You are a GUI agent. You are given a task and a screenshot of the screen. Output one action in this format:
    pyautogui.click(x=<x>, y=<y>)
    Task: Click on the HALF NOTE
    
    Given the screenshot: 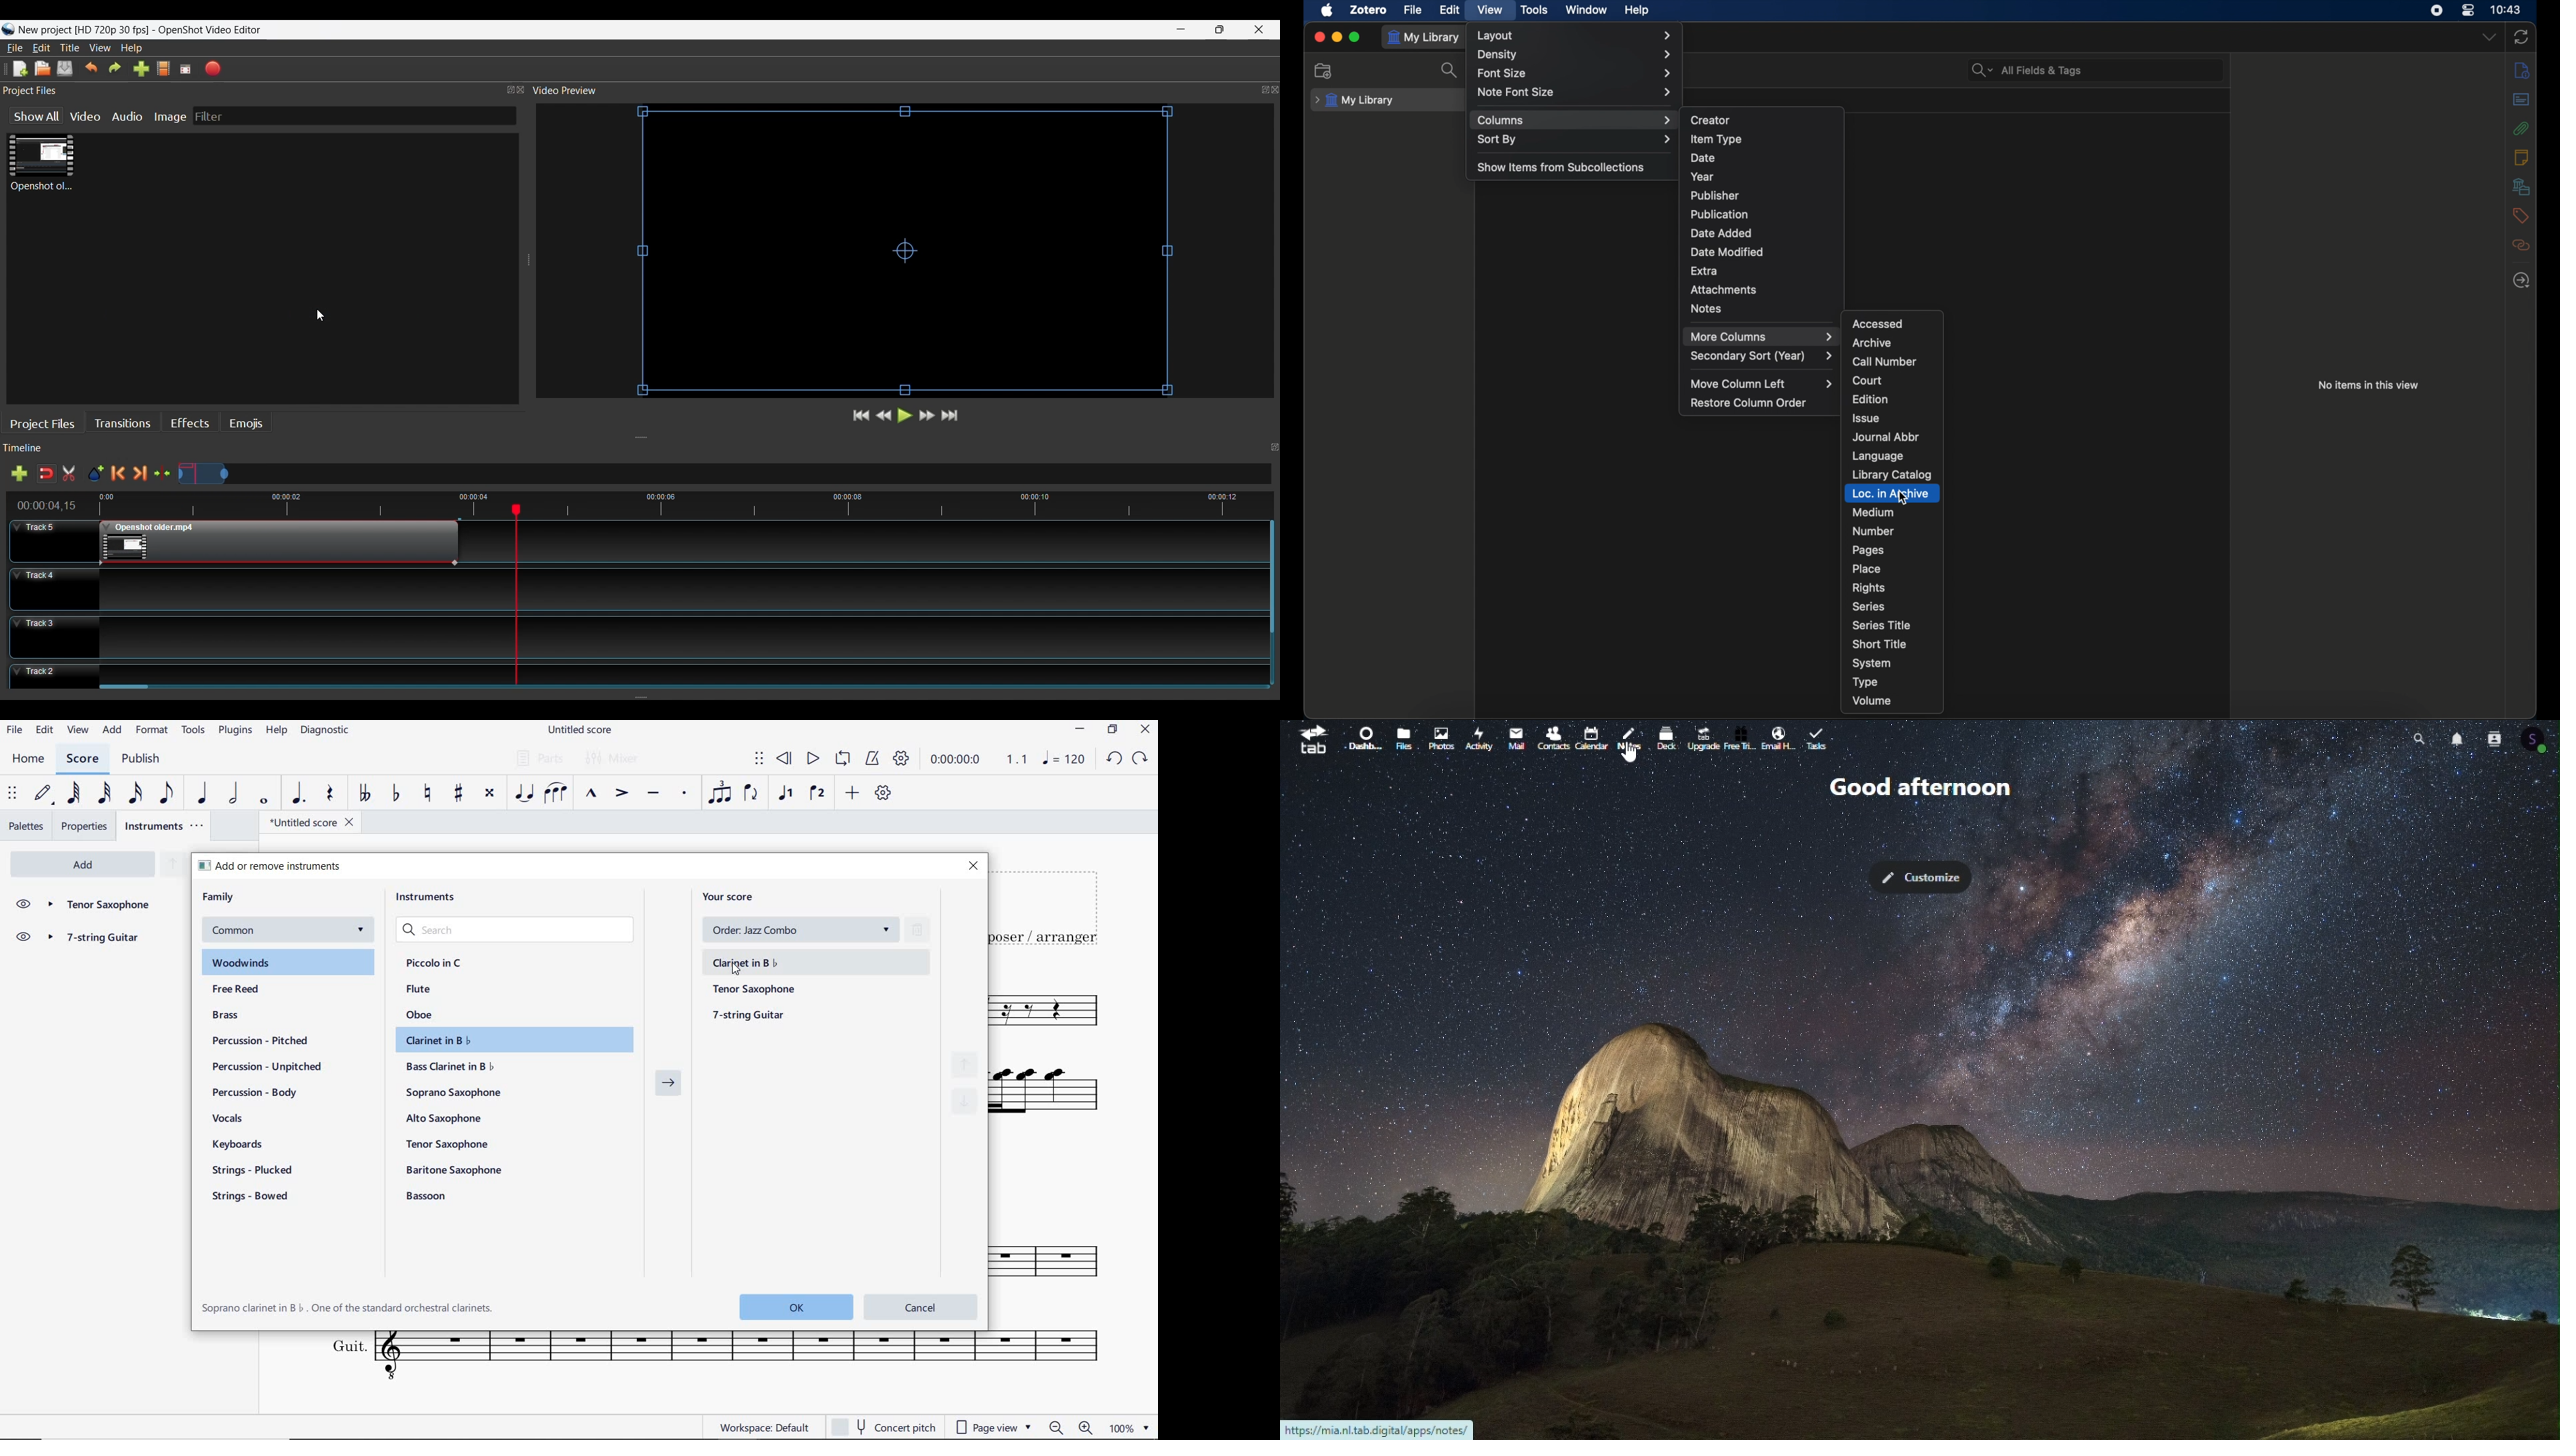 What is the action you would take?
    pyautogui.click(x=233, y=793)
    